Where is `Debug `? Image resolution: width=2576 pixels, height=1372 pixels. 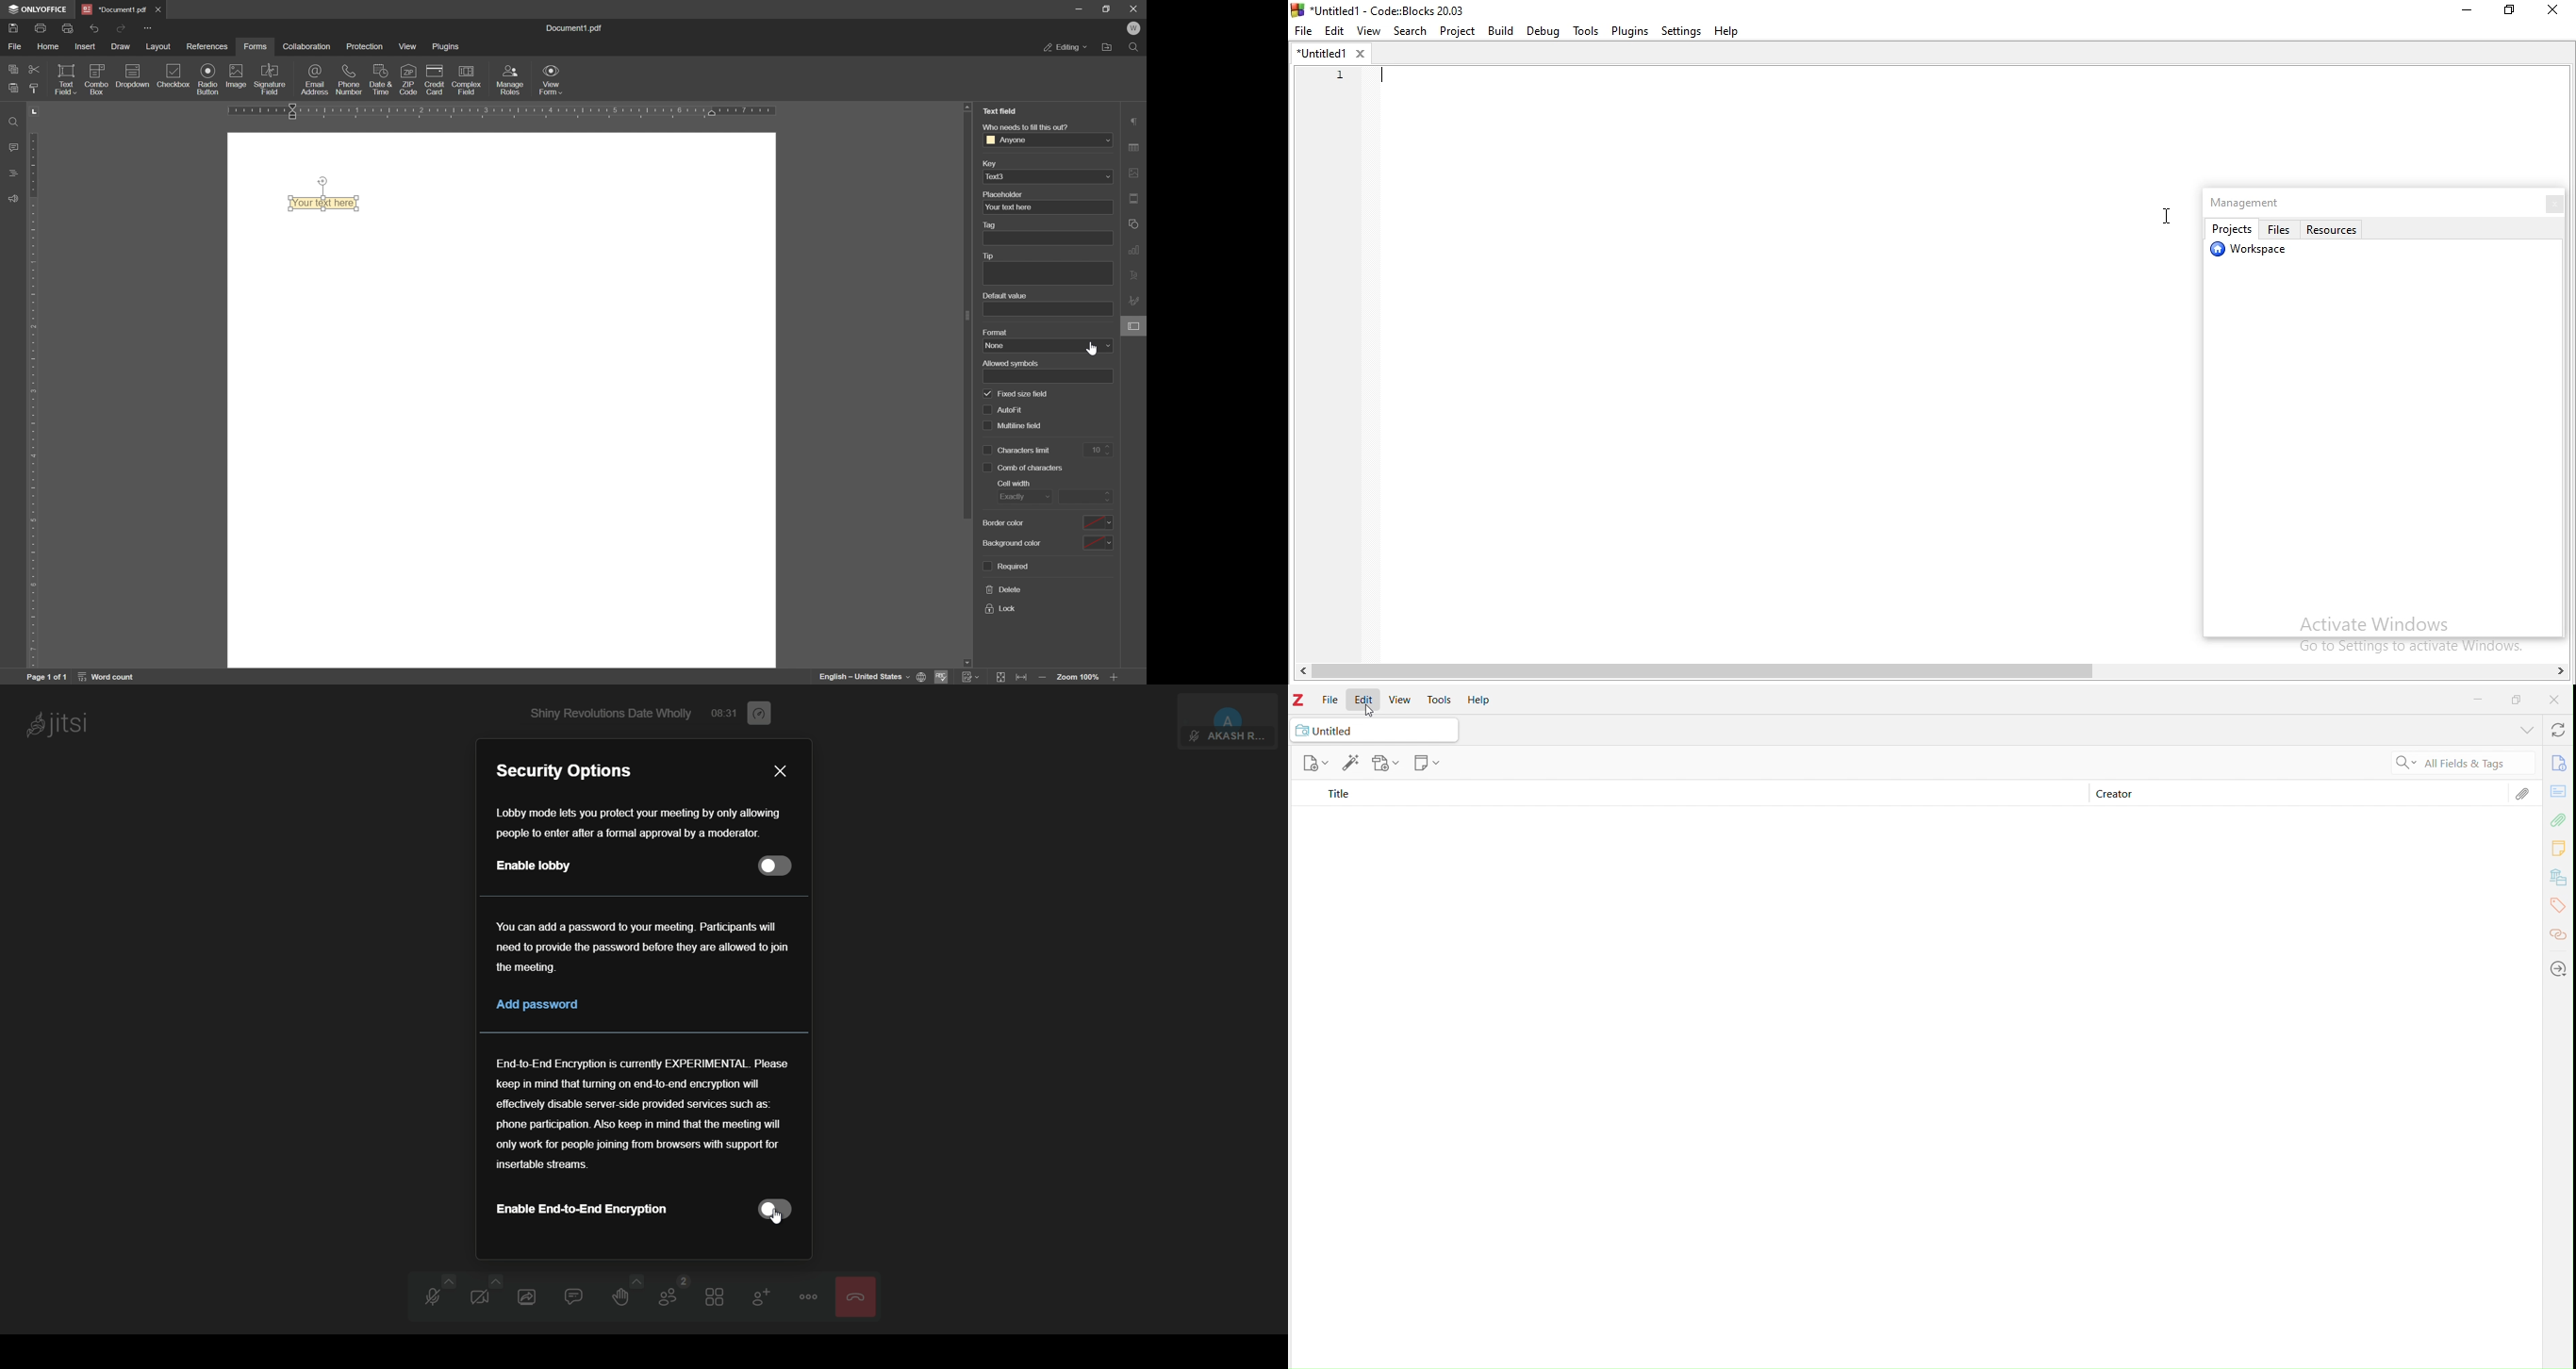 Debug  is located at coordinates (1542, 31).